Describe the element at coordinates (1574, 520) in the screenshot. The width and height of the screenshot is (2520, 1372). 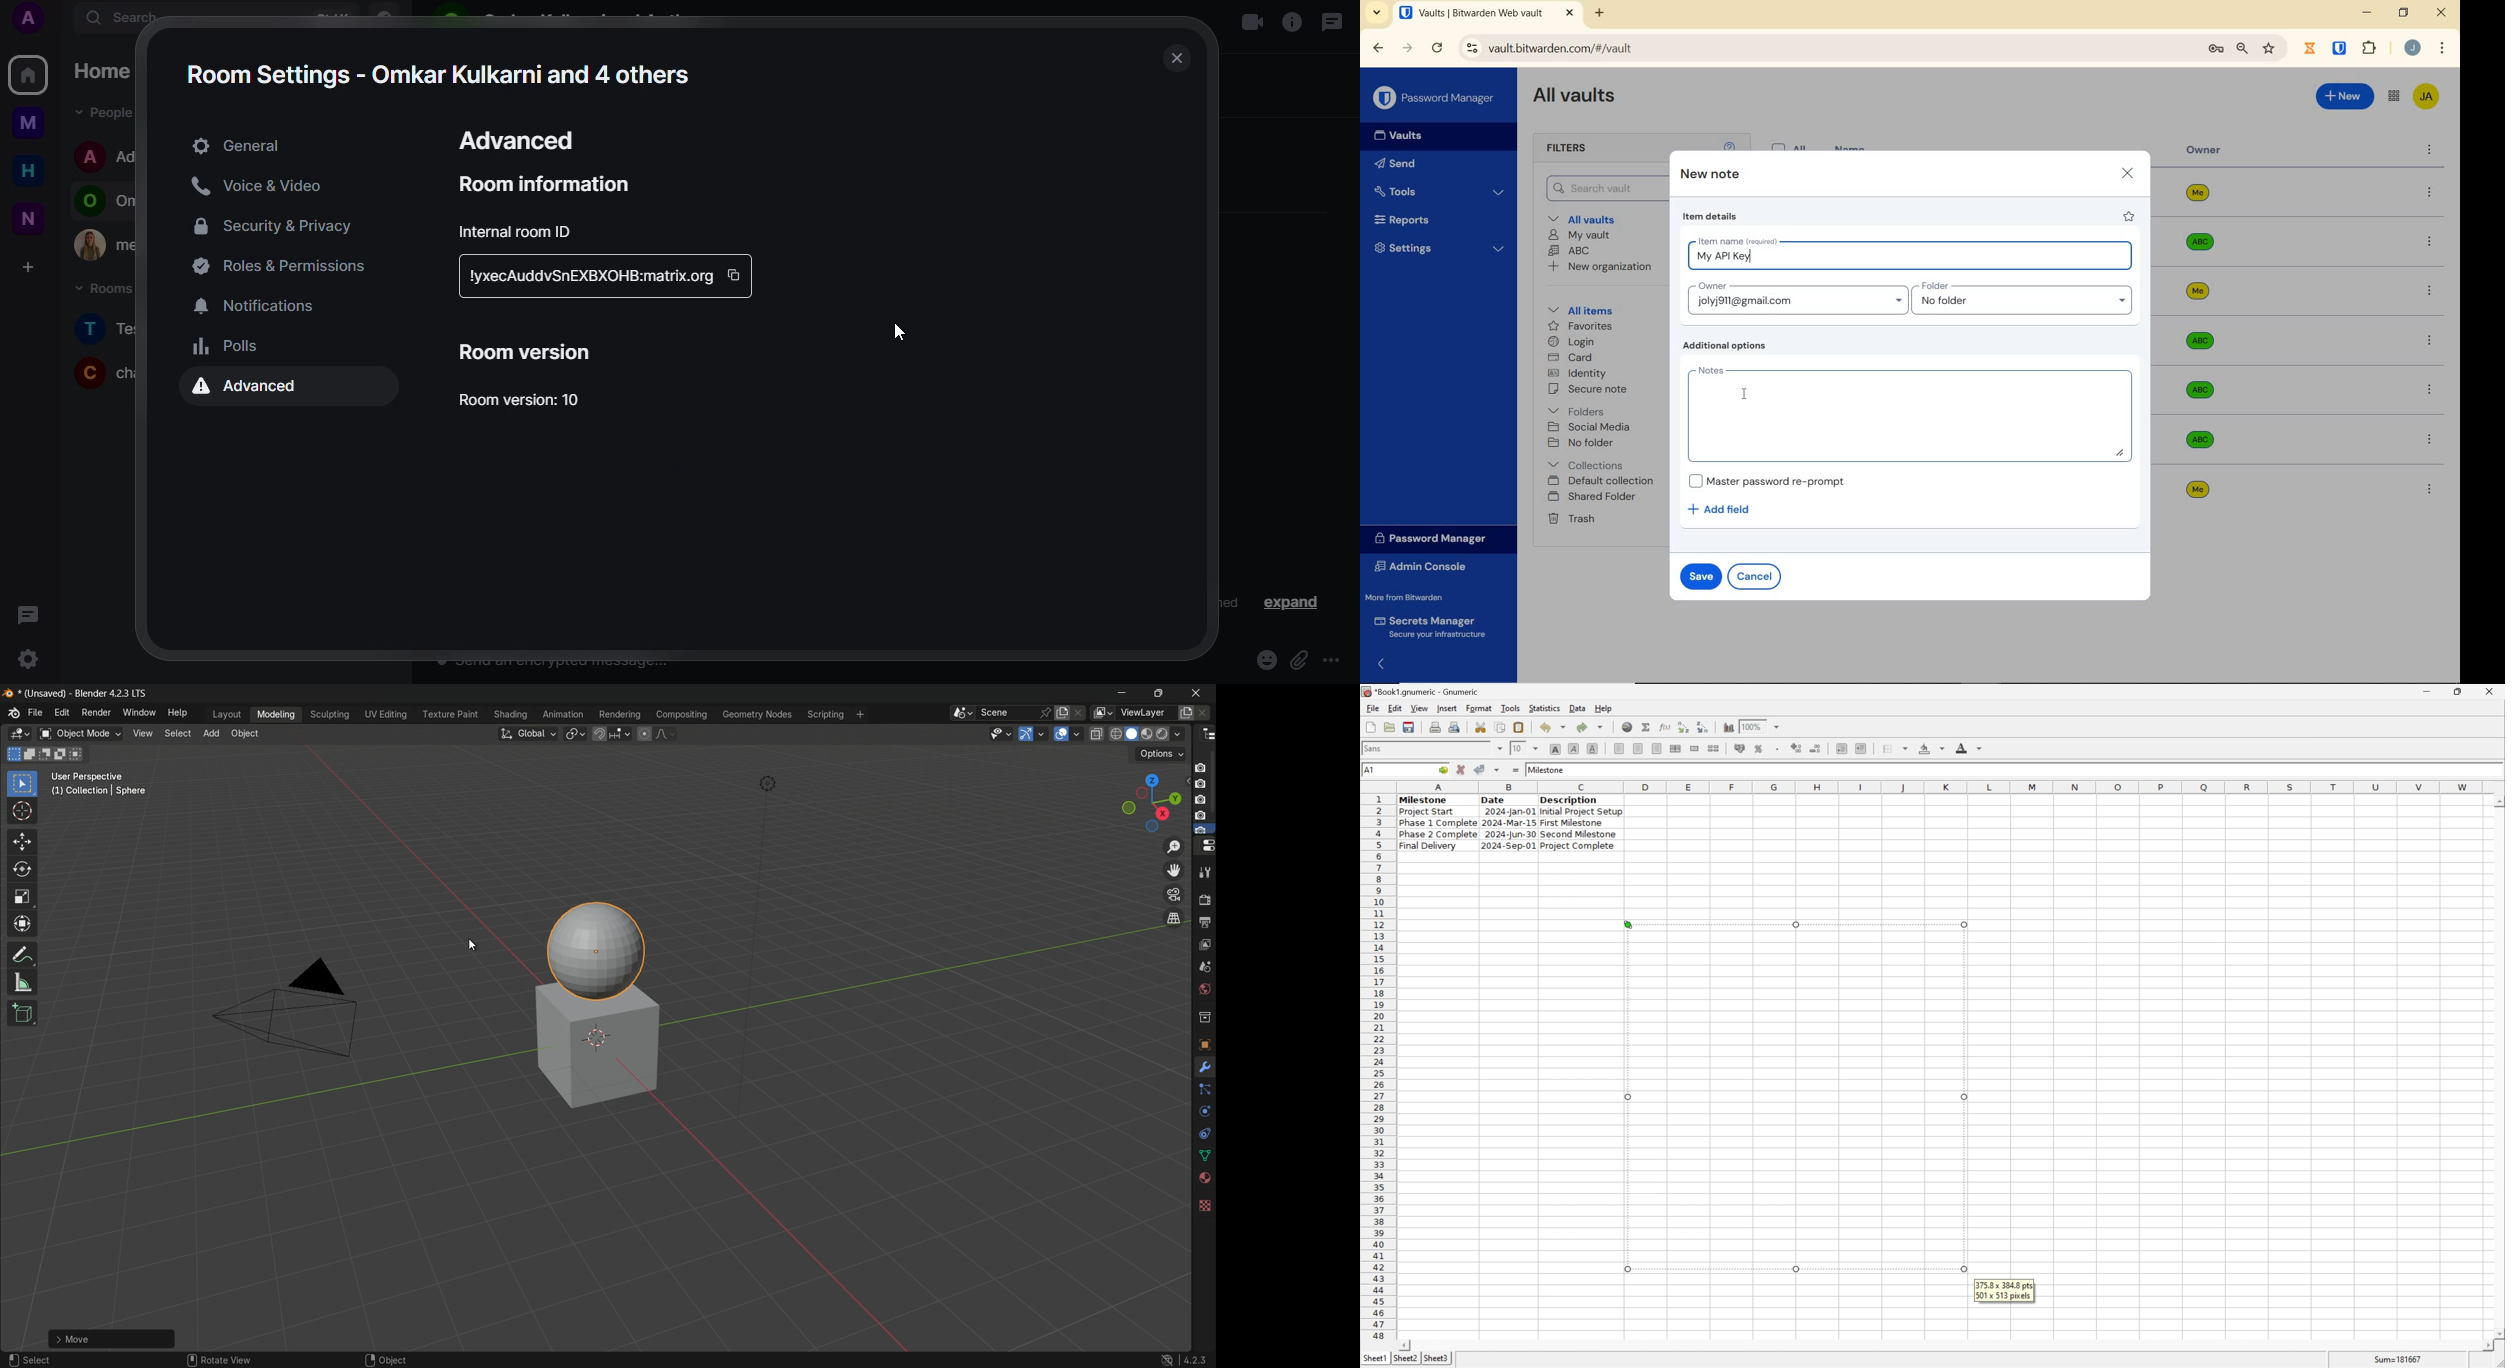
I see `Trash` at that location.